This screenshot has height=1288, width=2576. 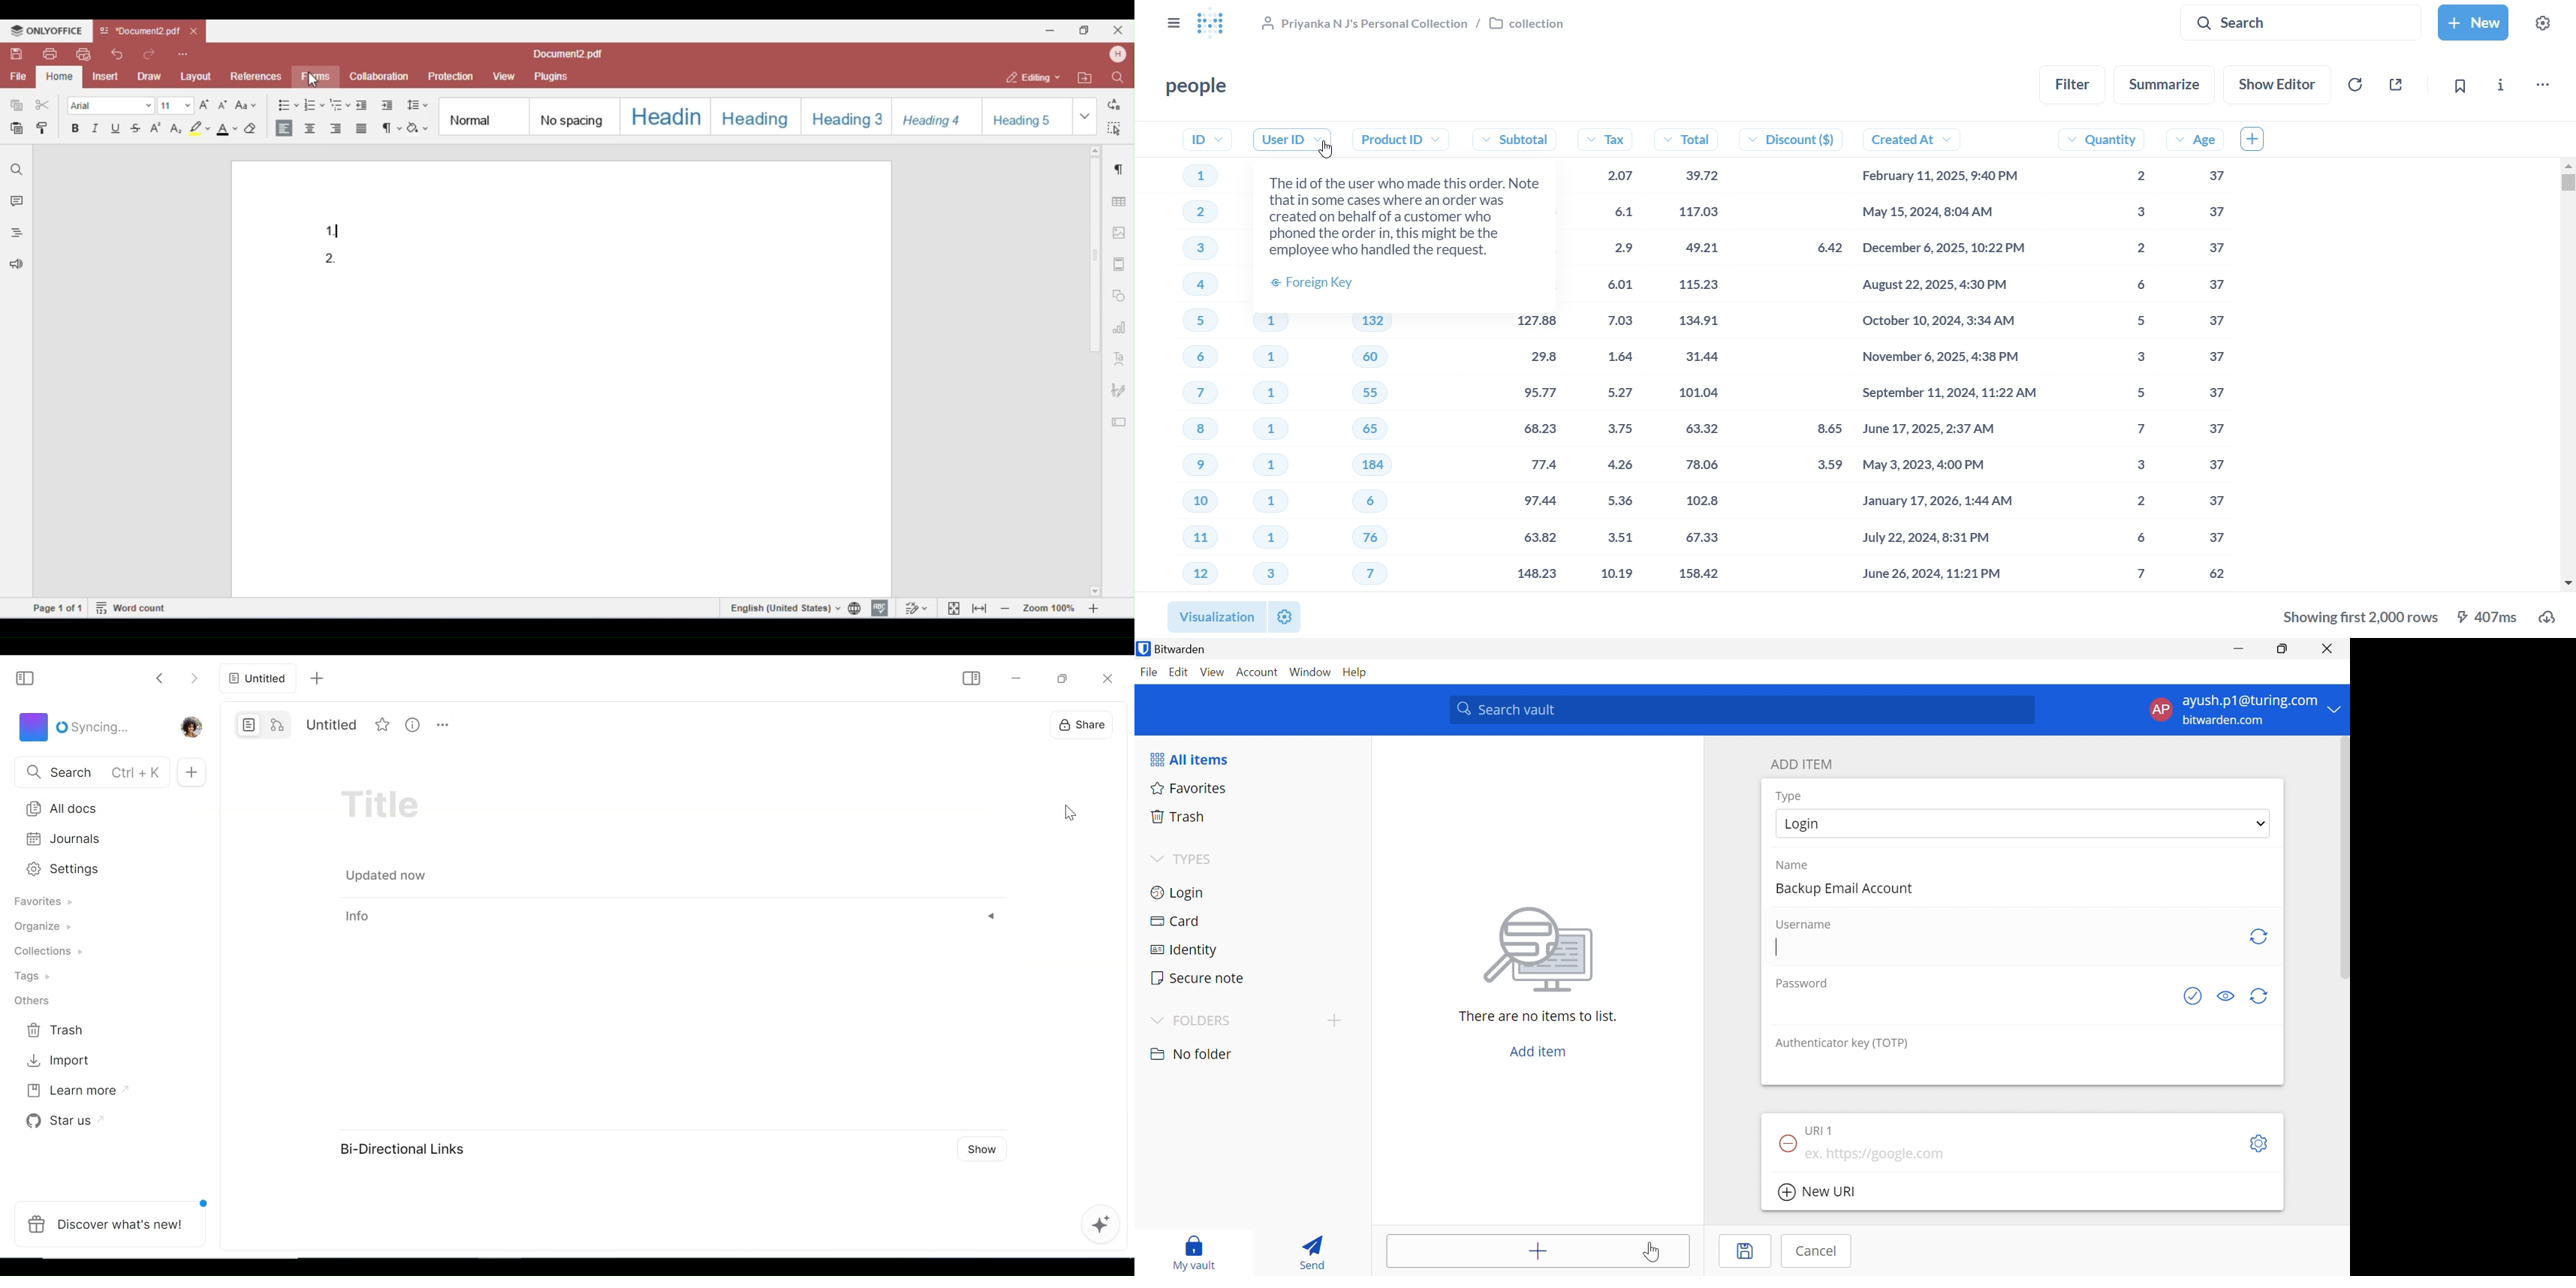 What do you see at coordinates (2327, 648) in the screenshot?
I see `Close` at bounding box center [2327, 648].